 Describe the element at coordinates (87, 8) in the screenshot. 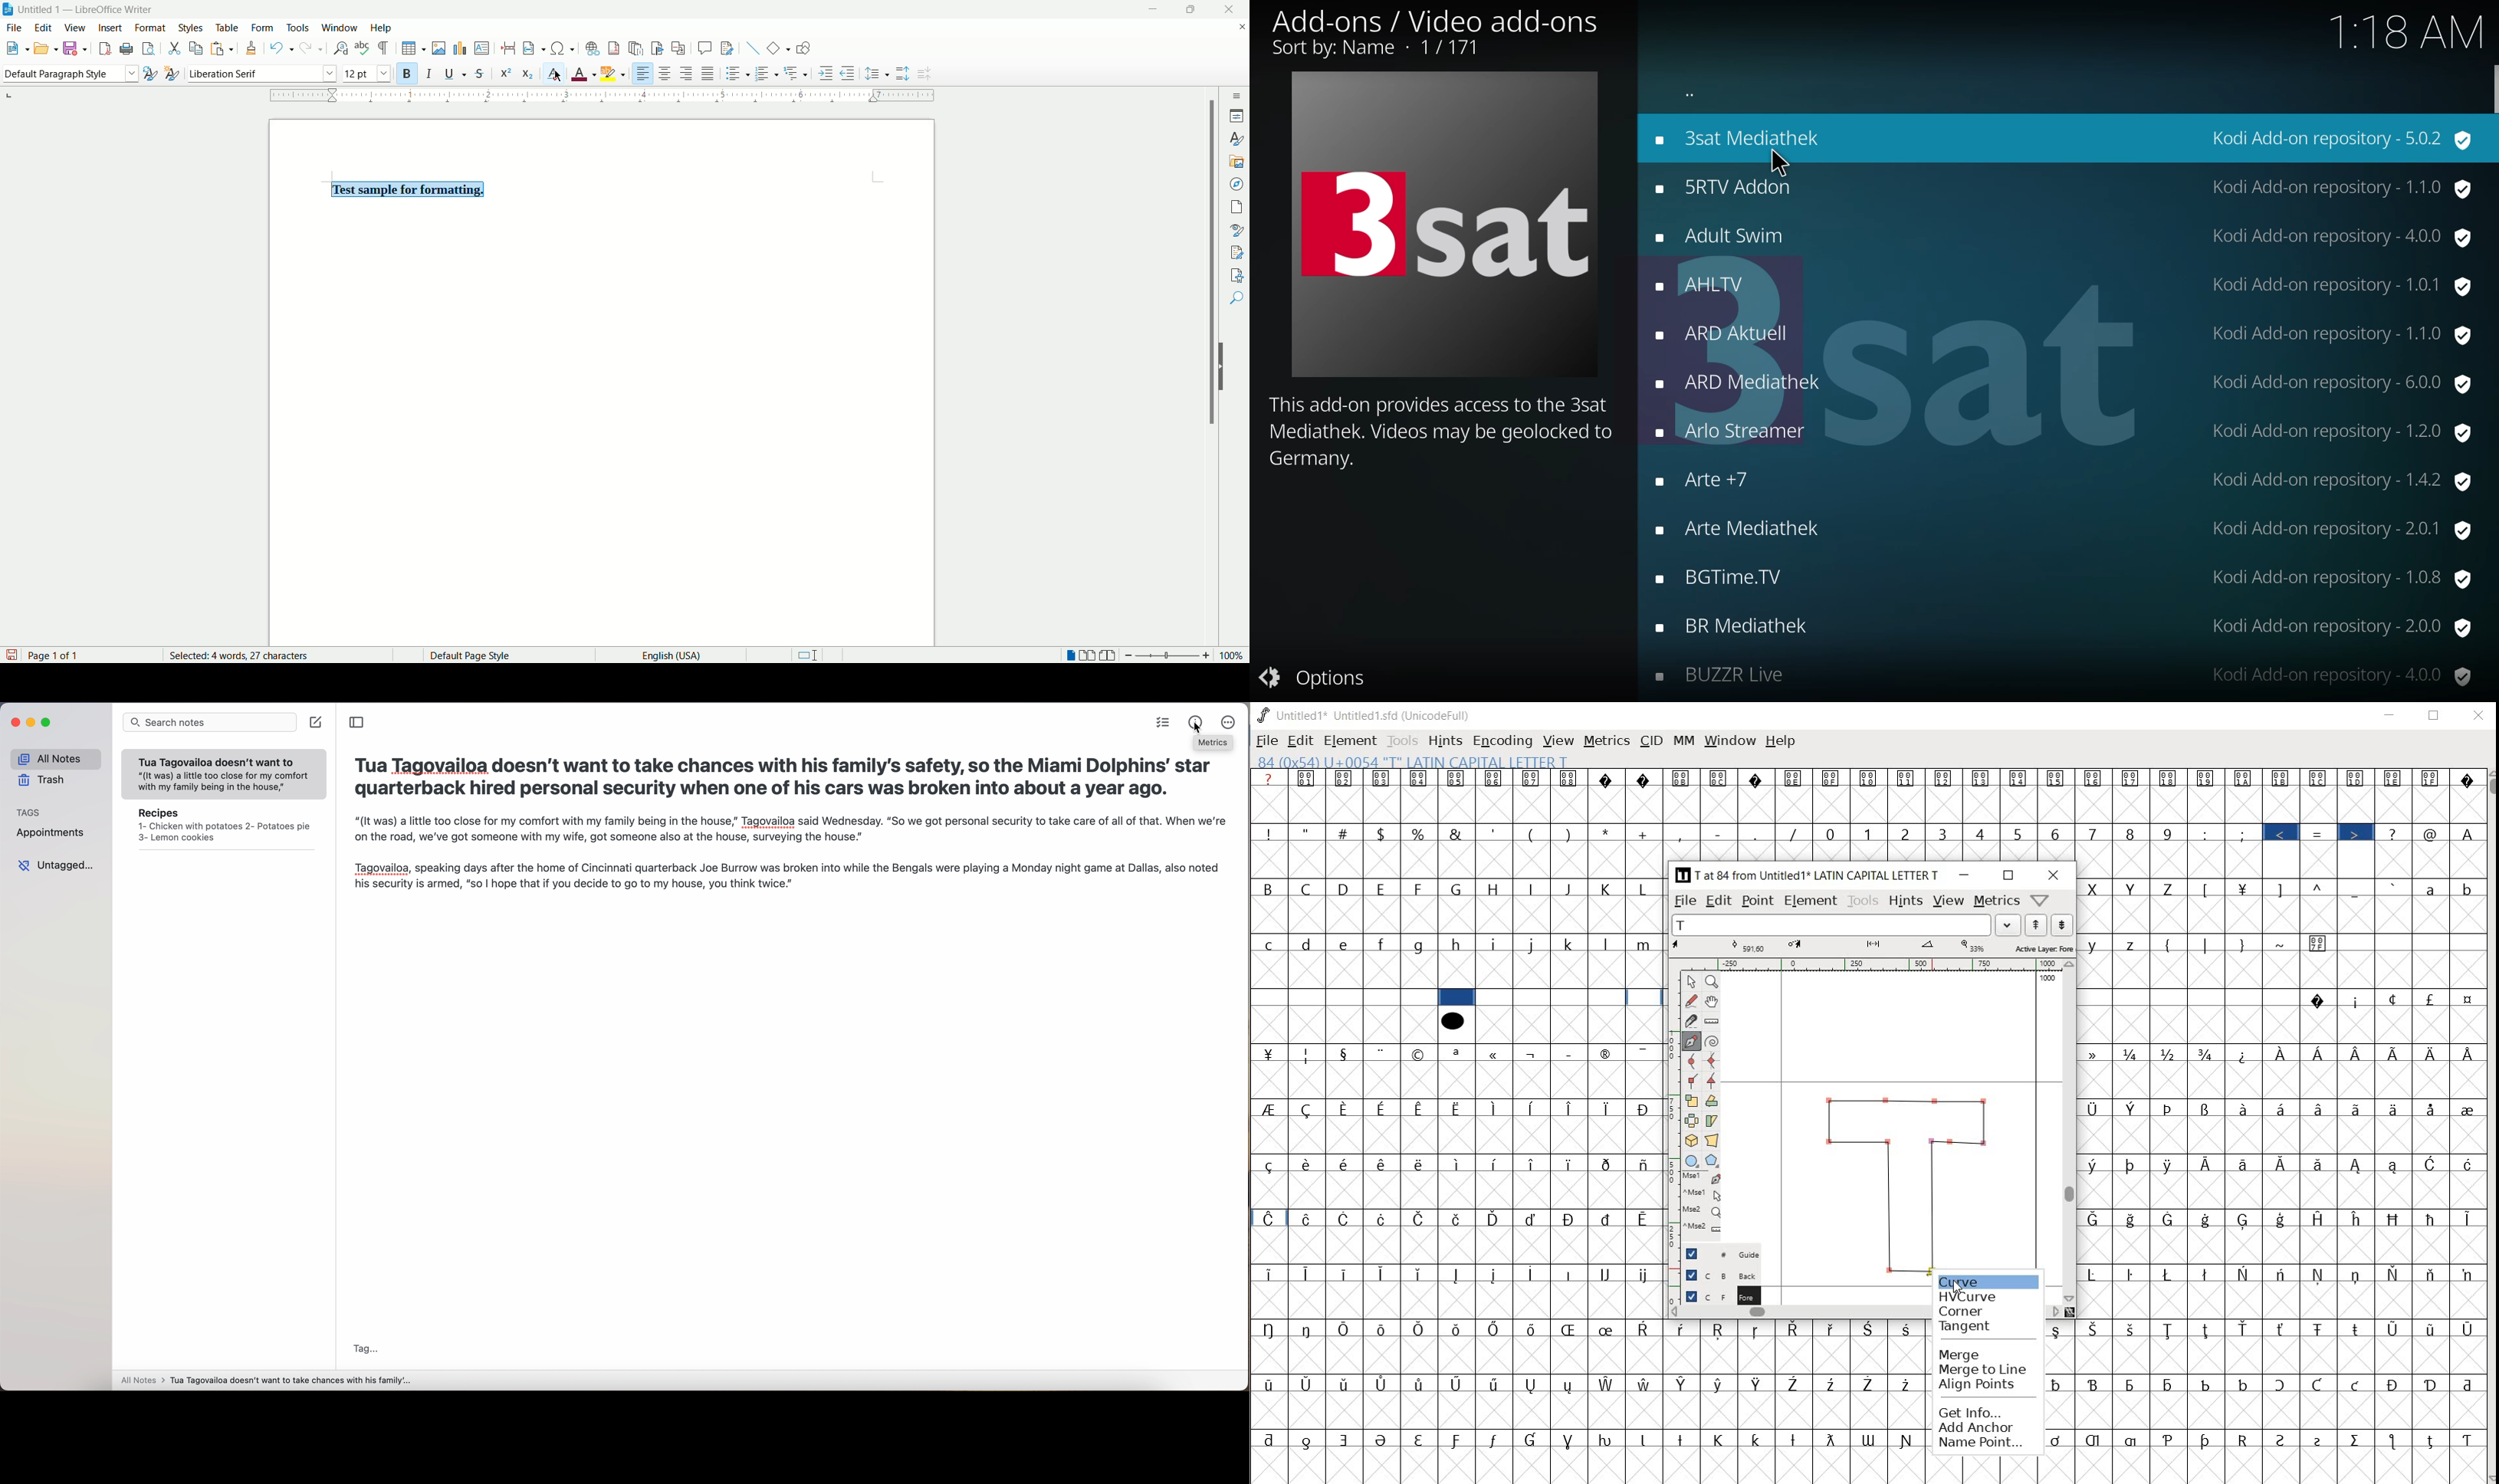

I see `Untitled1 - LibreOffice Writer` at that location.